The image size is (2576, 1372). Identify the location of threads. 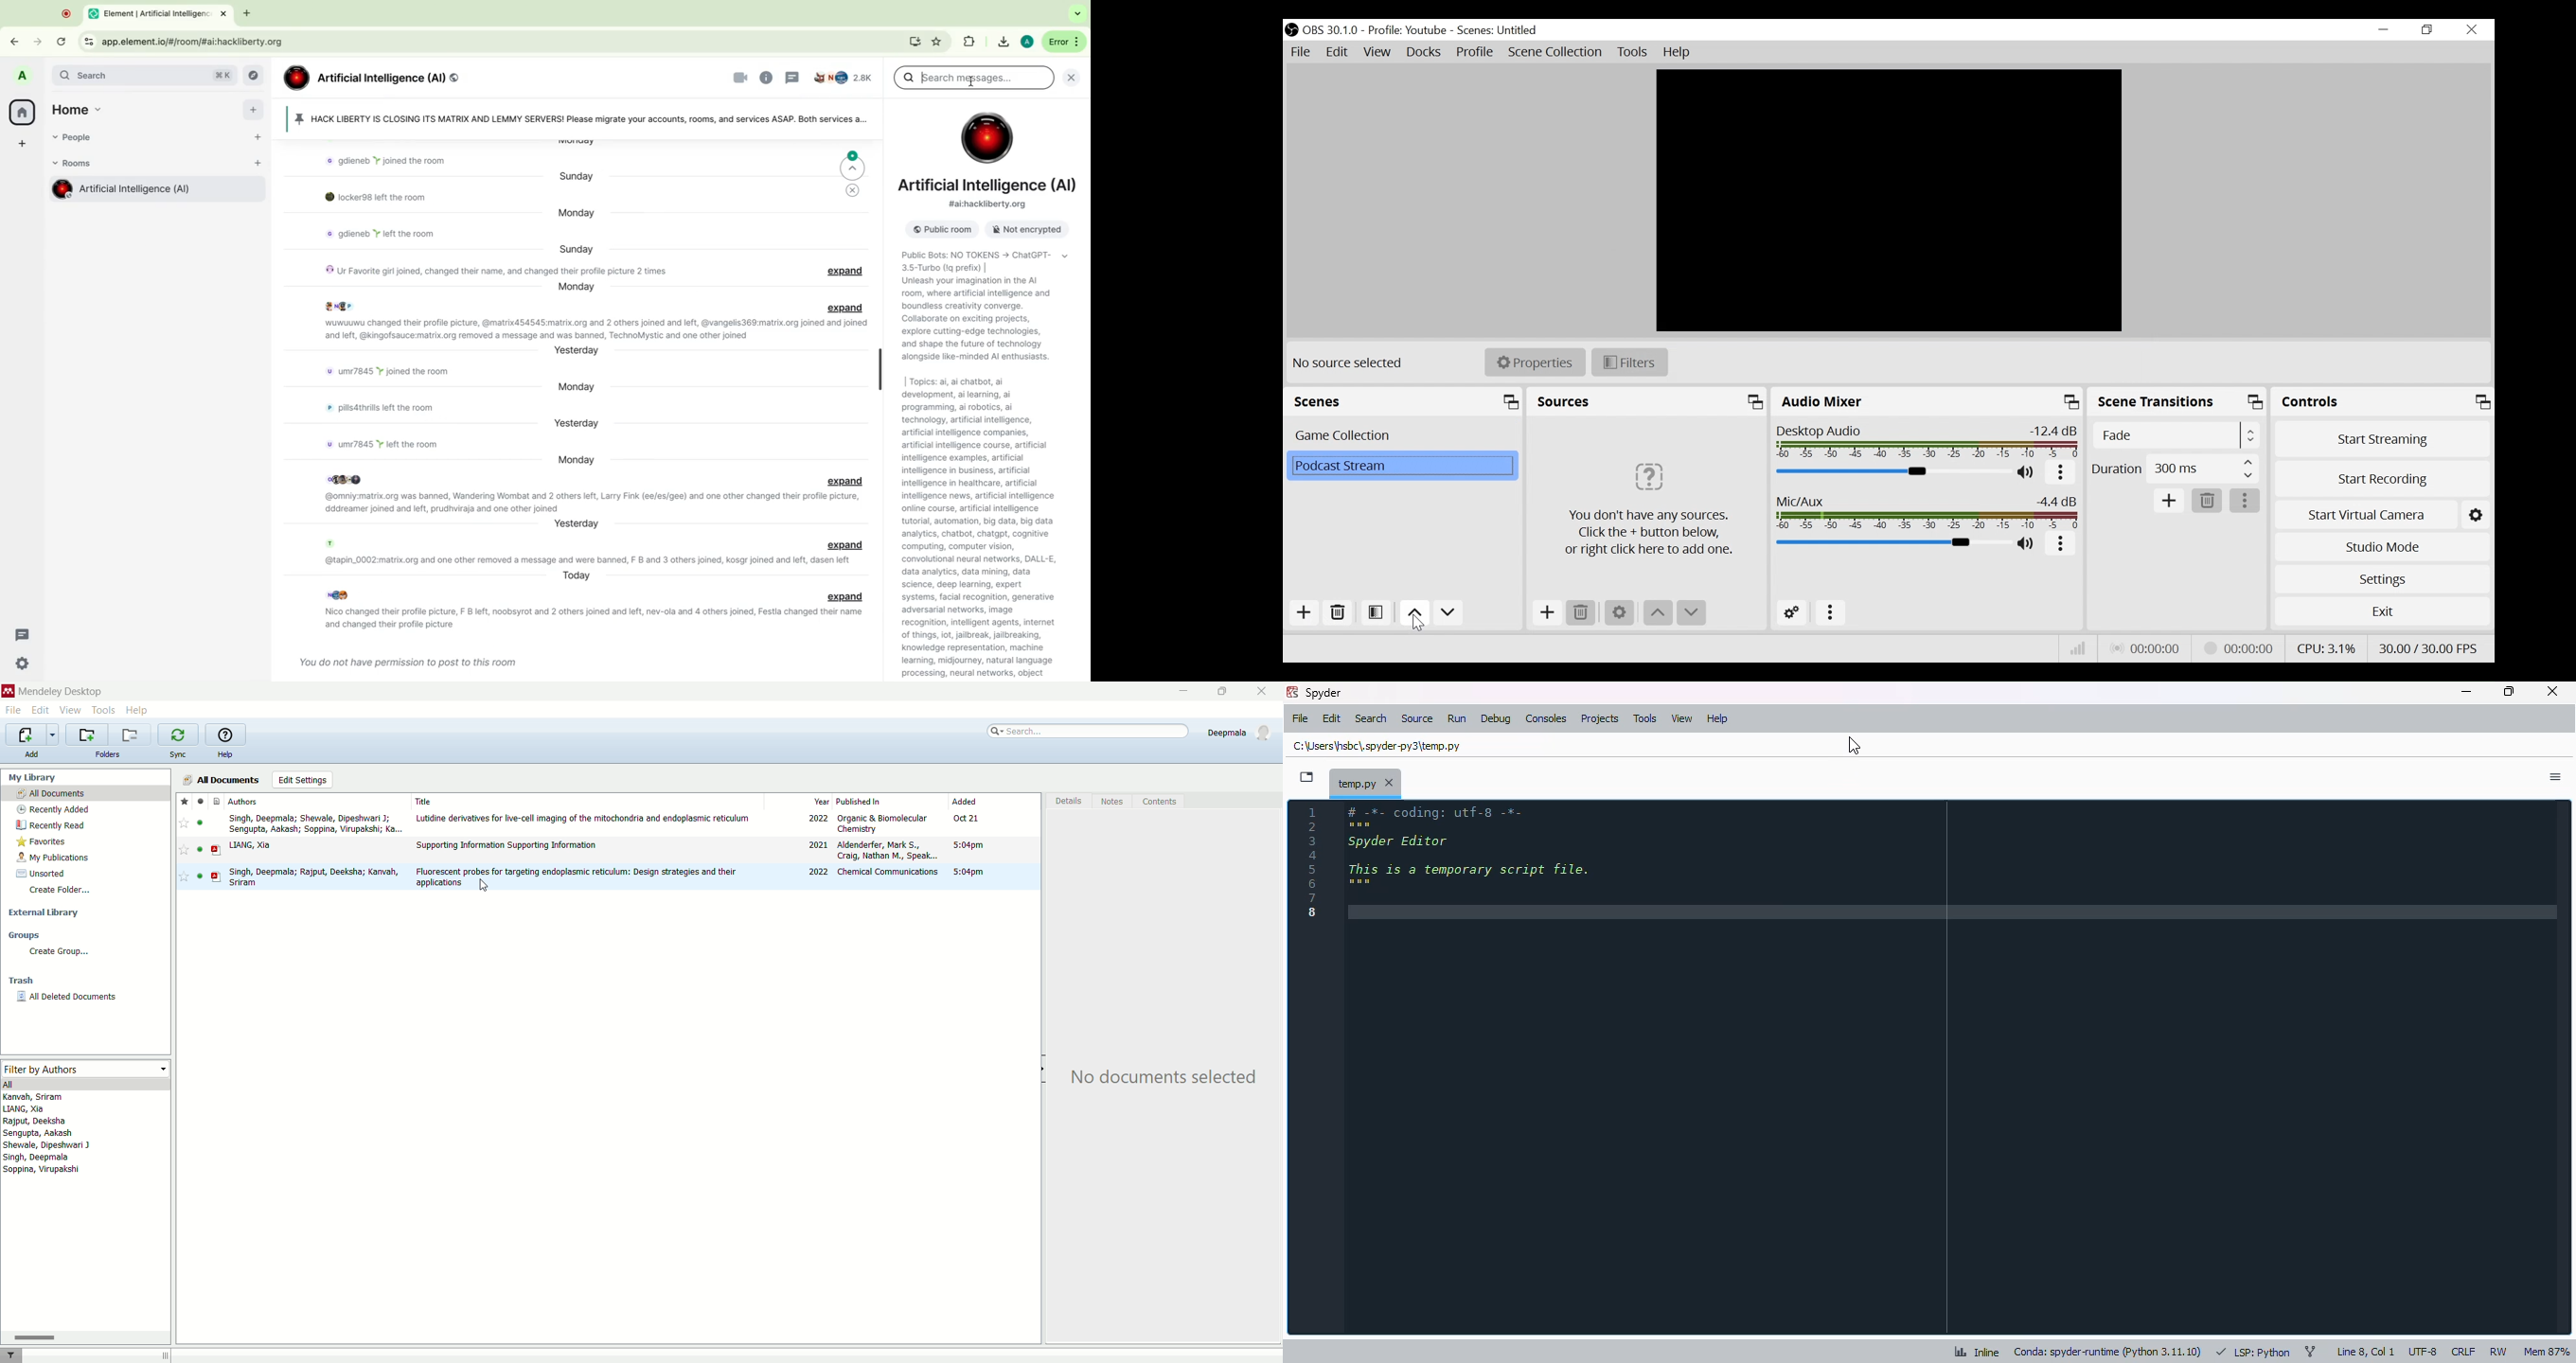
(792, 77).